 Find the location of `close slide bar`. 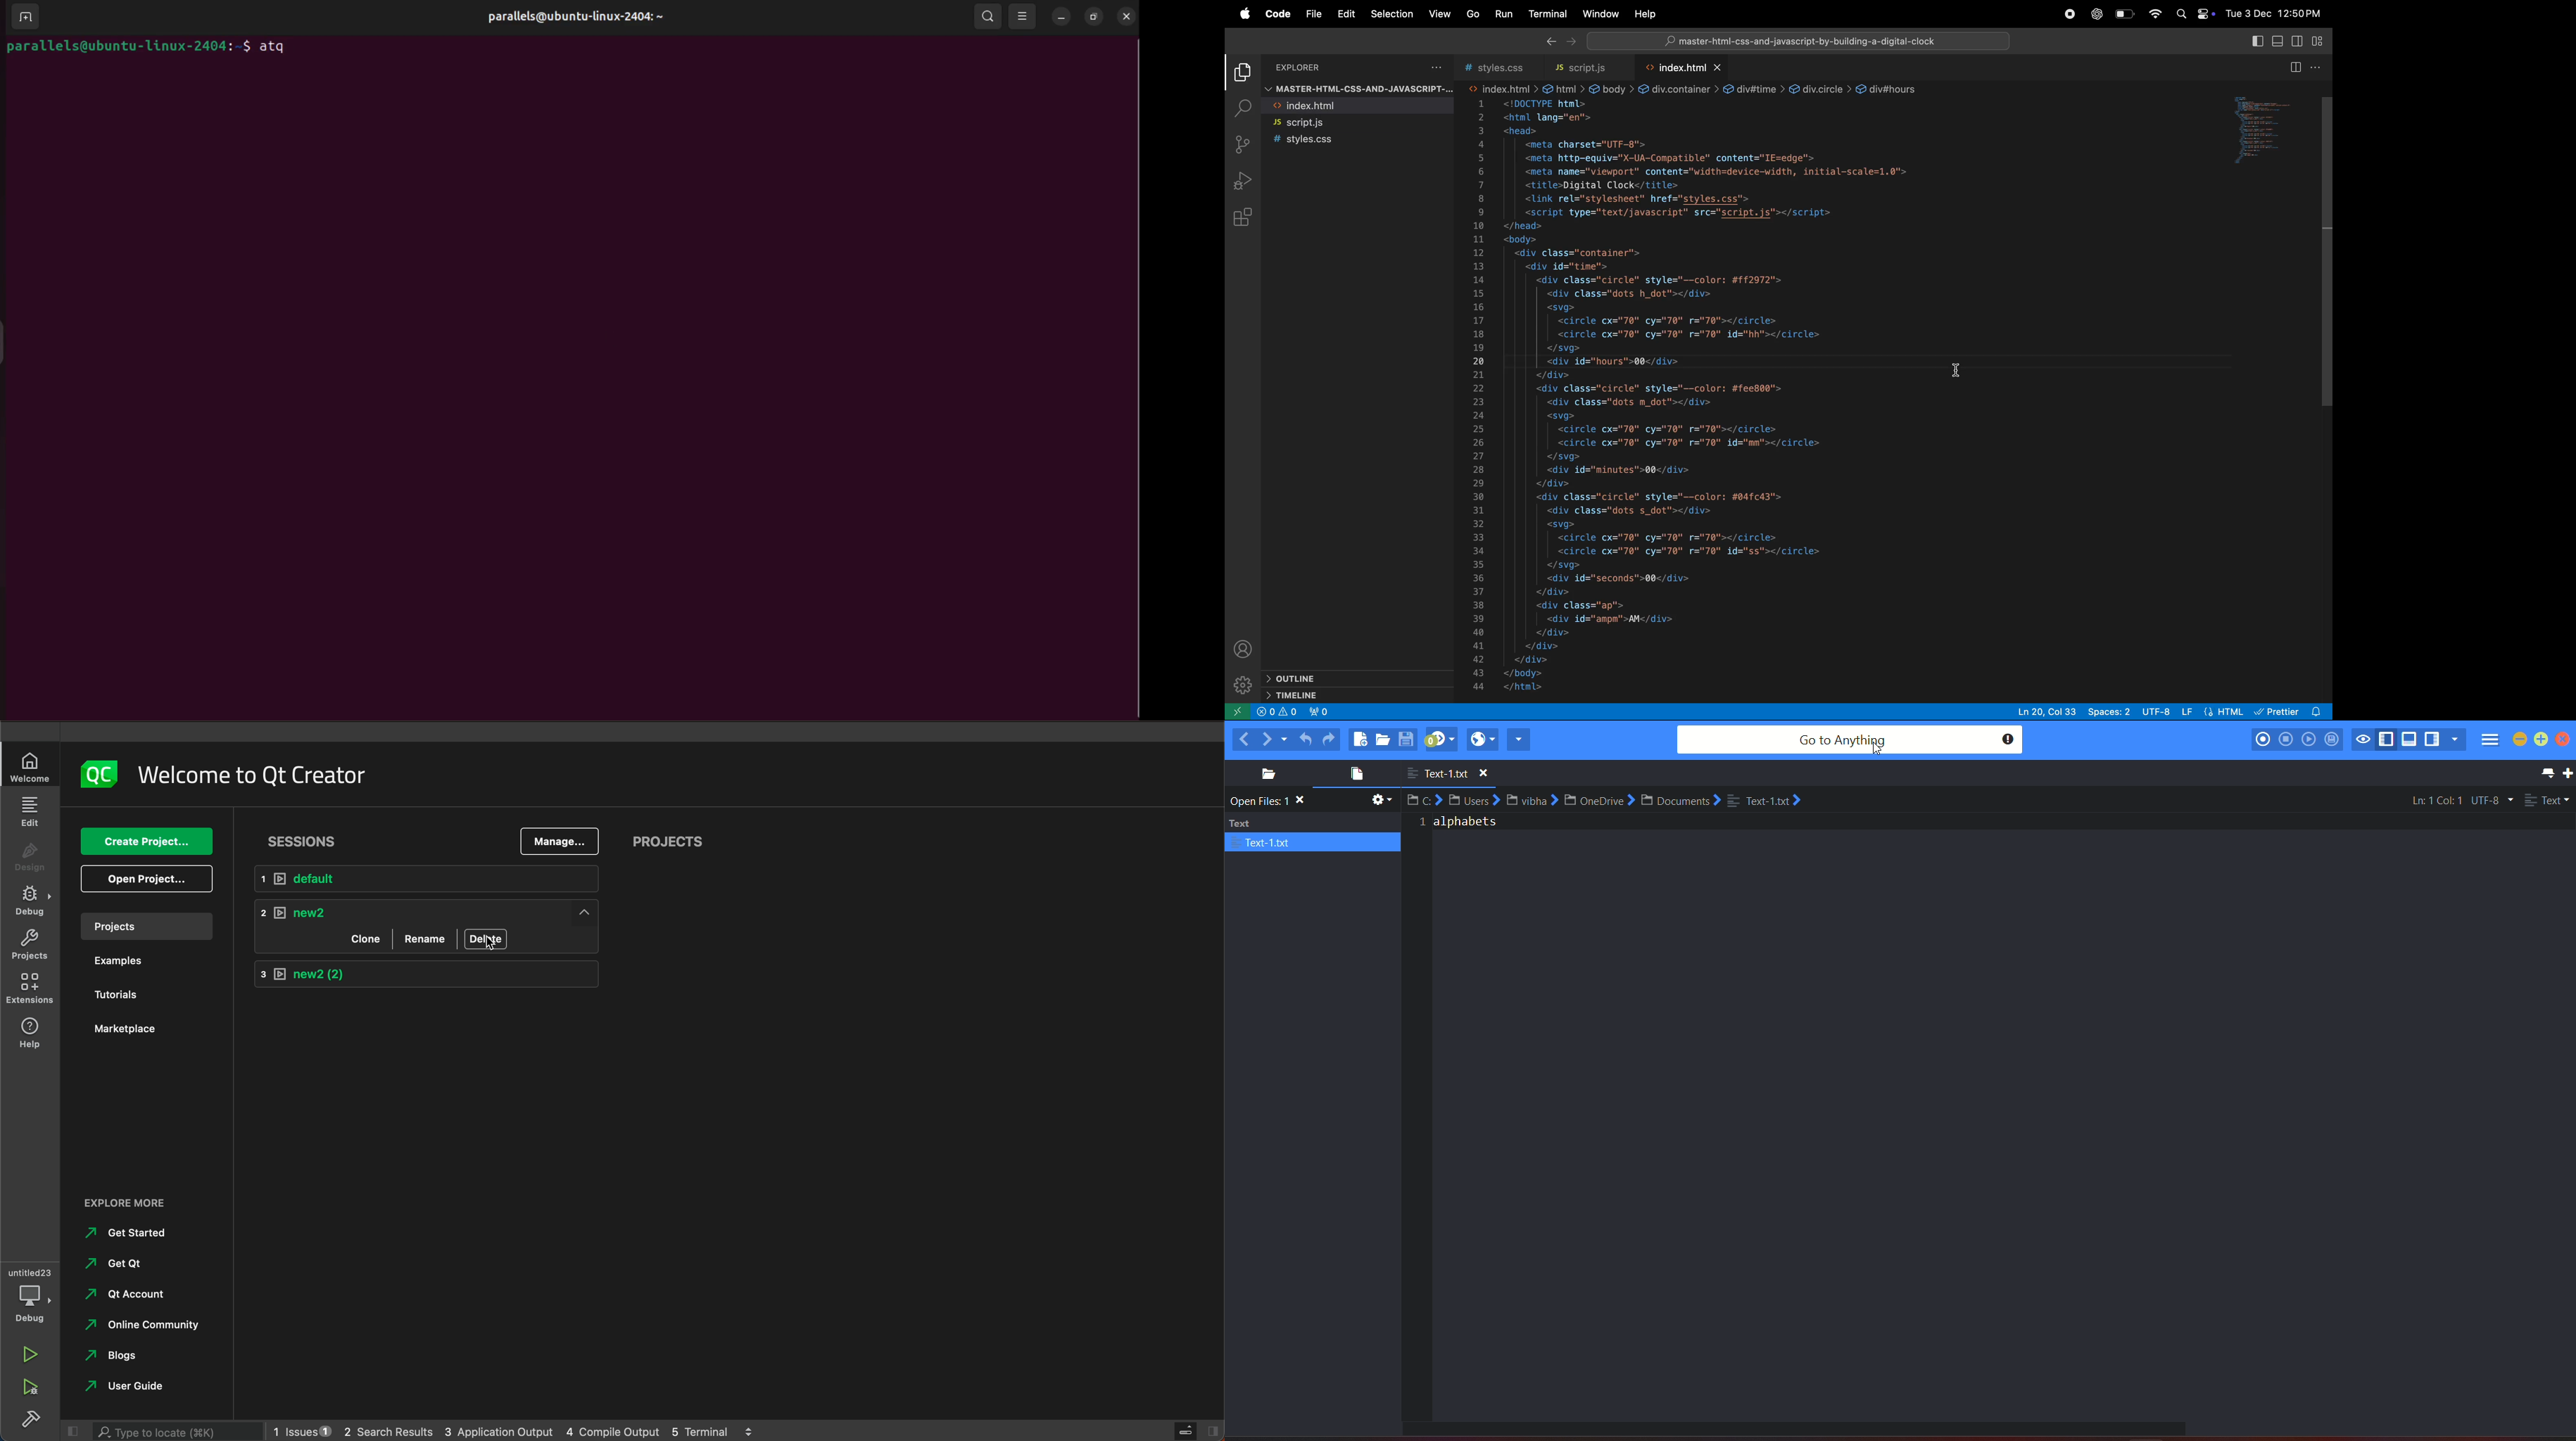

close slide bar is located at coordinates (74, 1430).